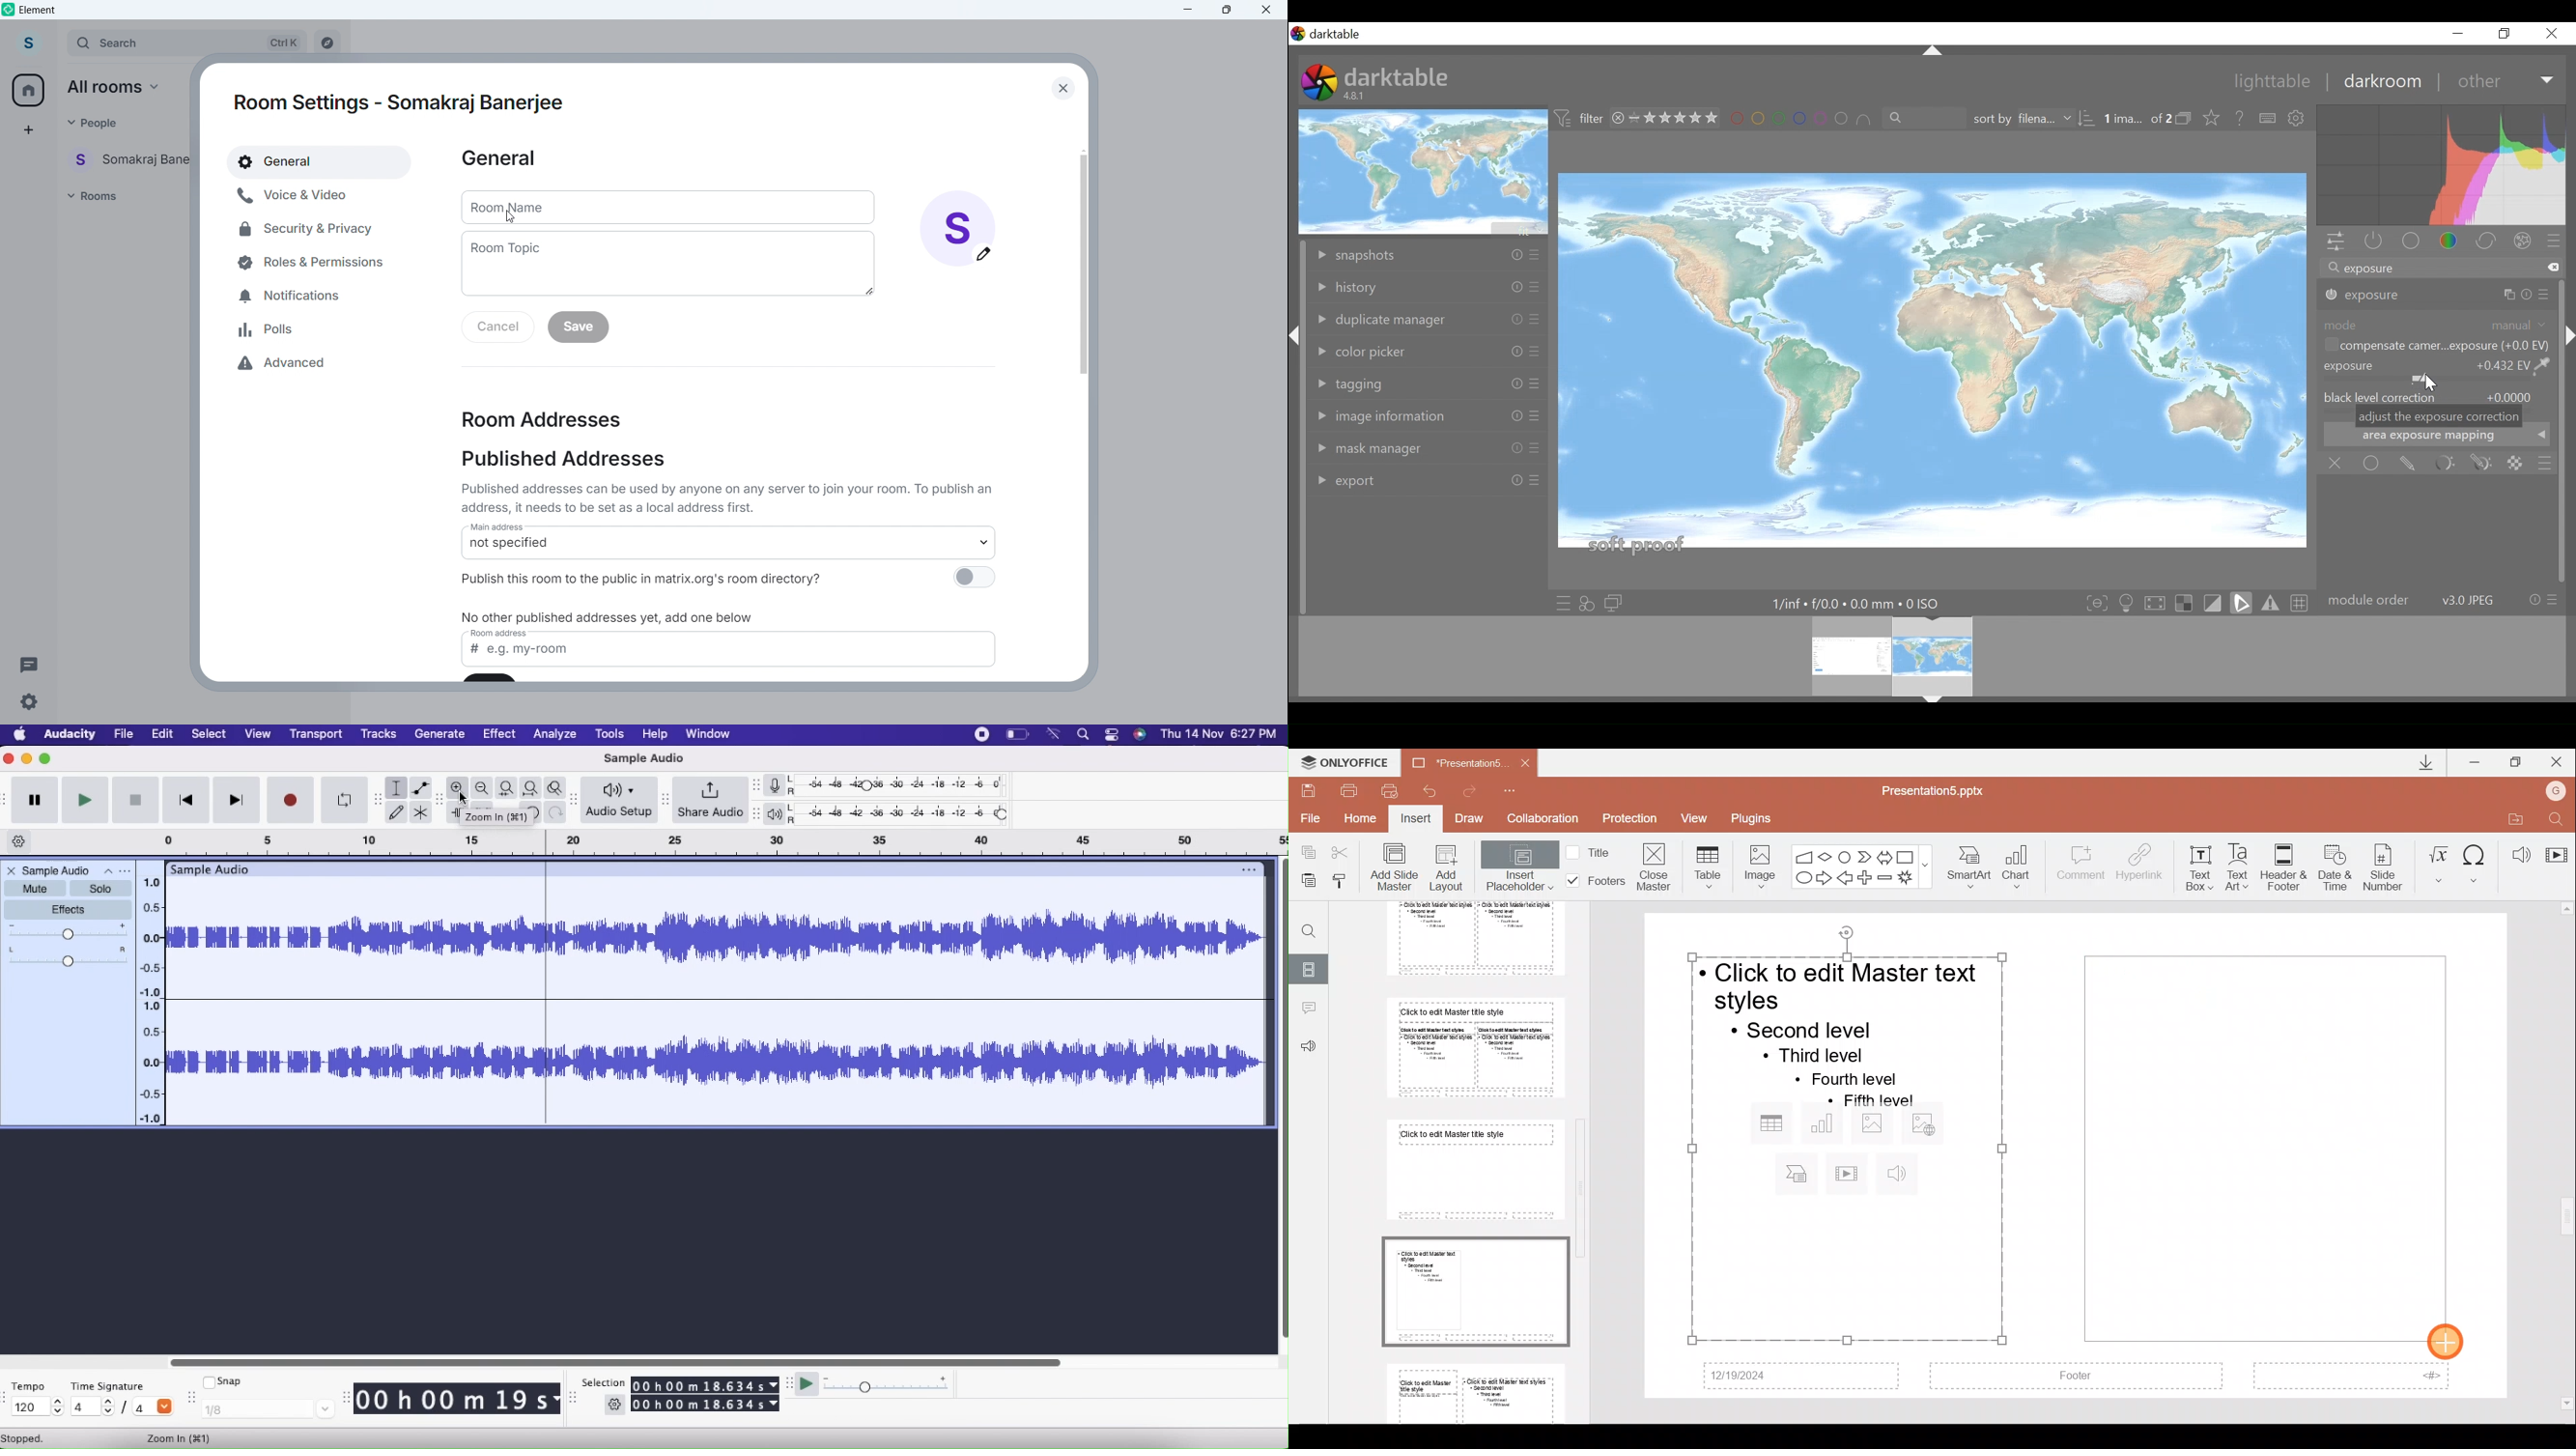  I want to click on 1/8, so click(268, 1410).